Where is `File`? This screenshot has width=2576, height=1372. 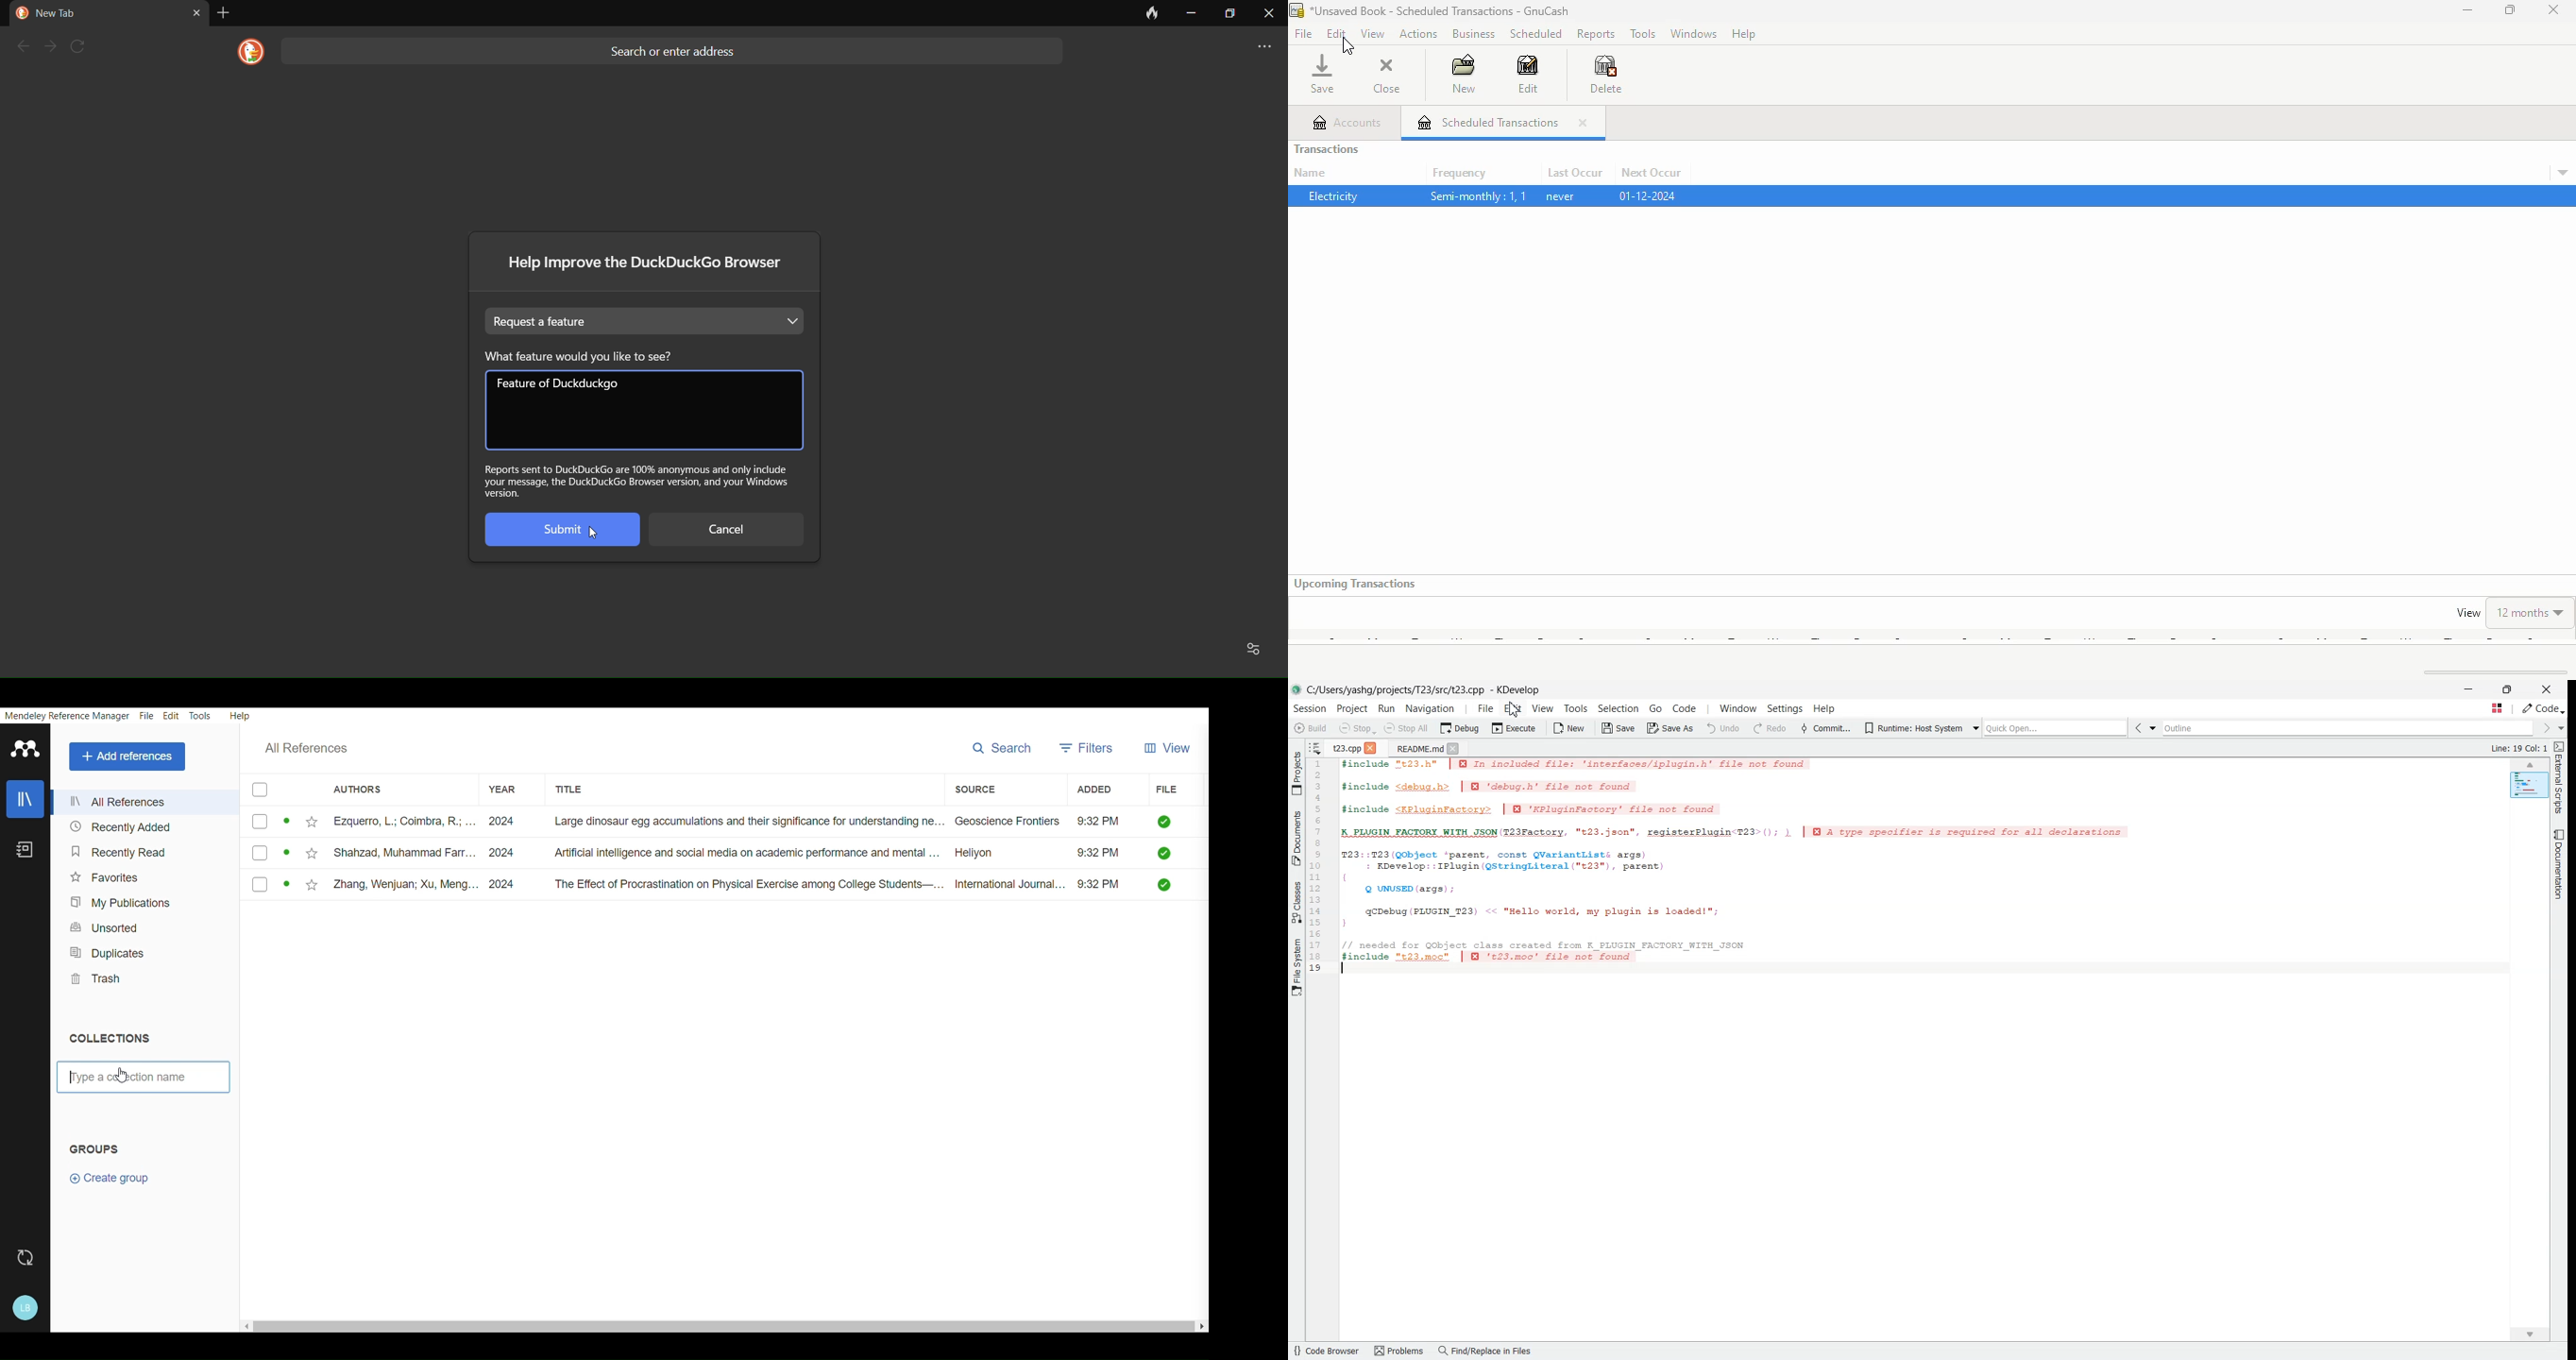 File is located at coordinates (146, 715).